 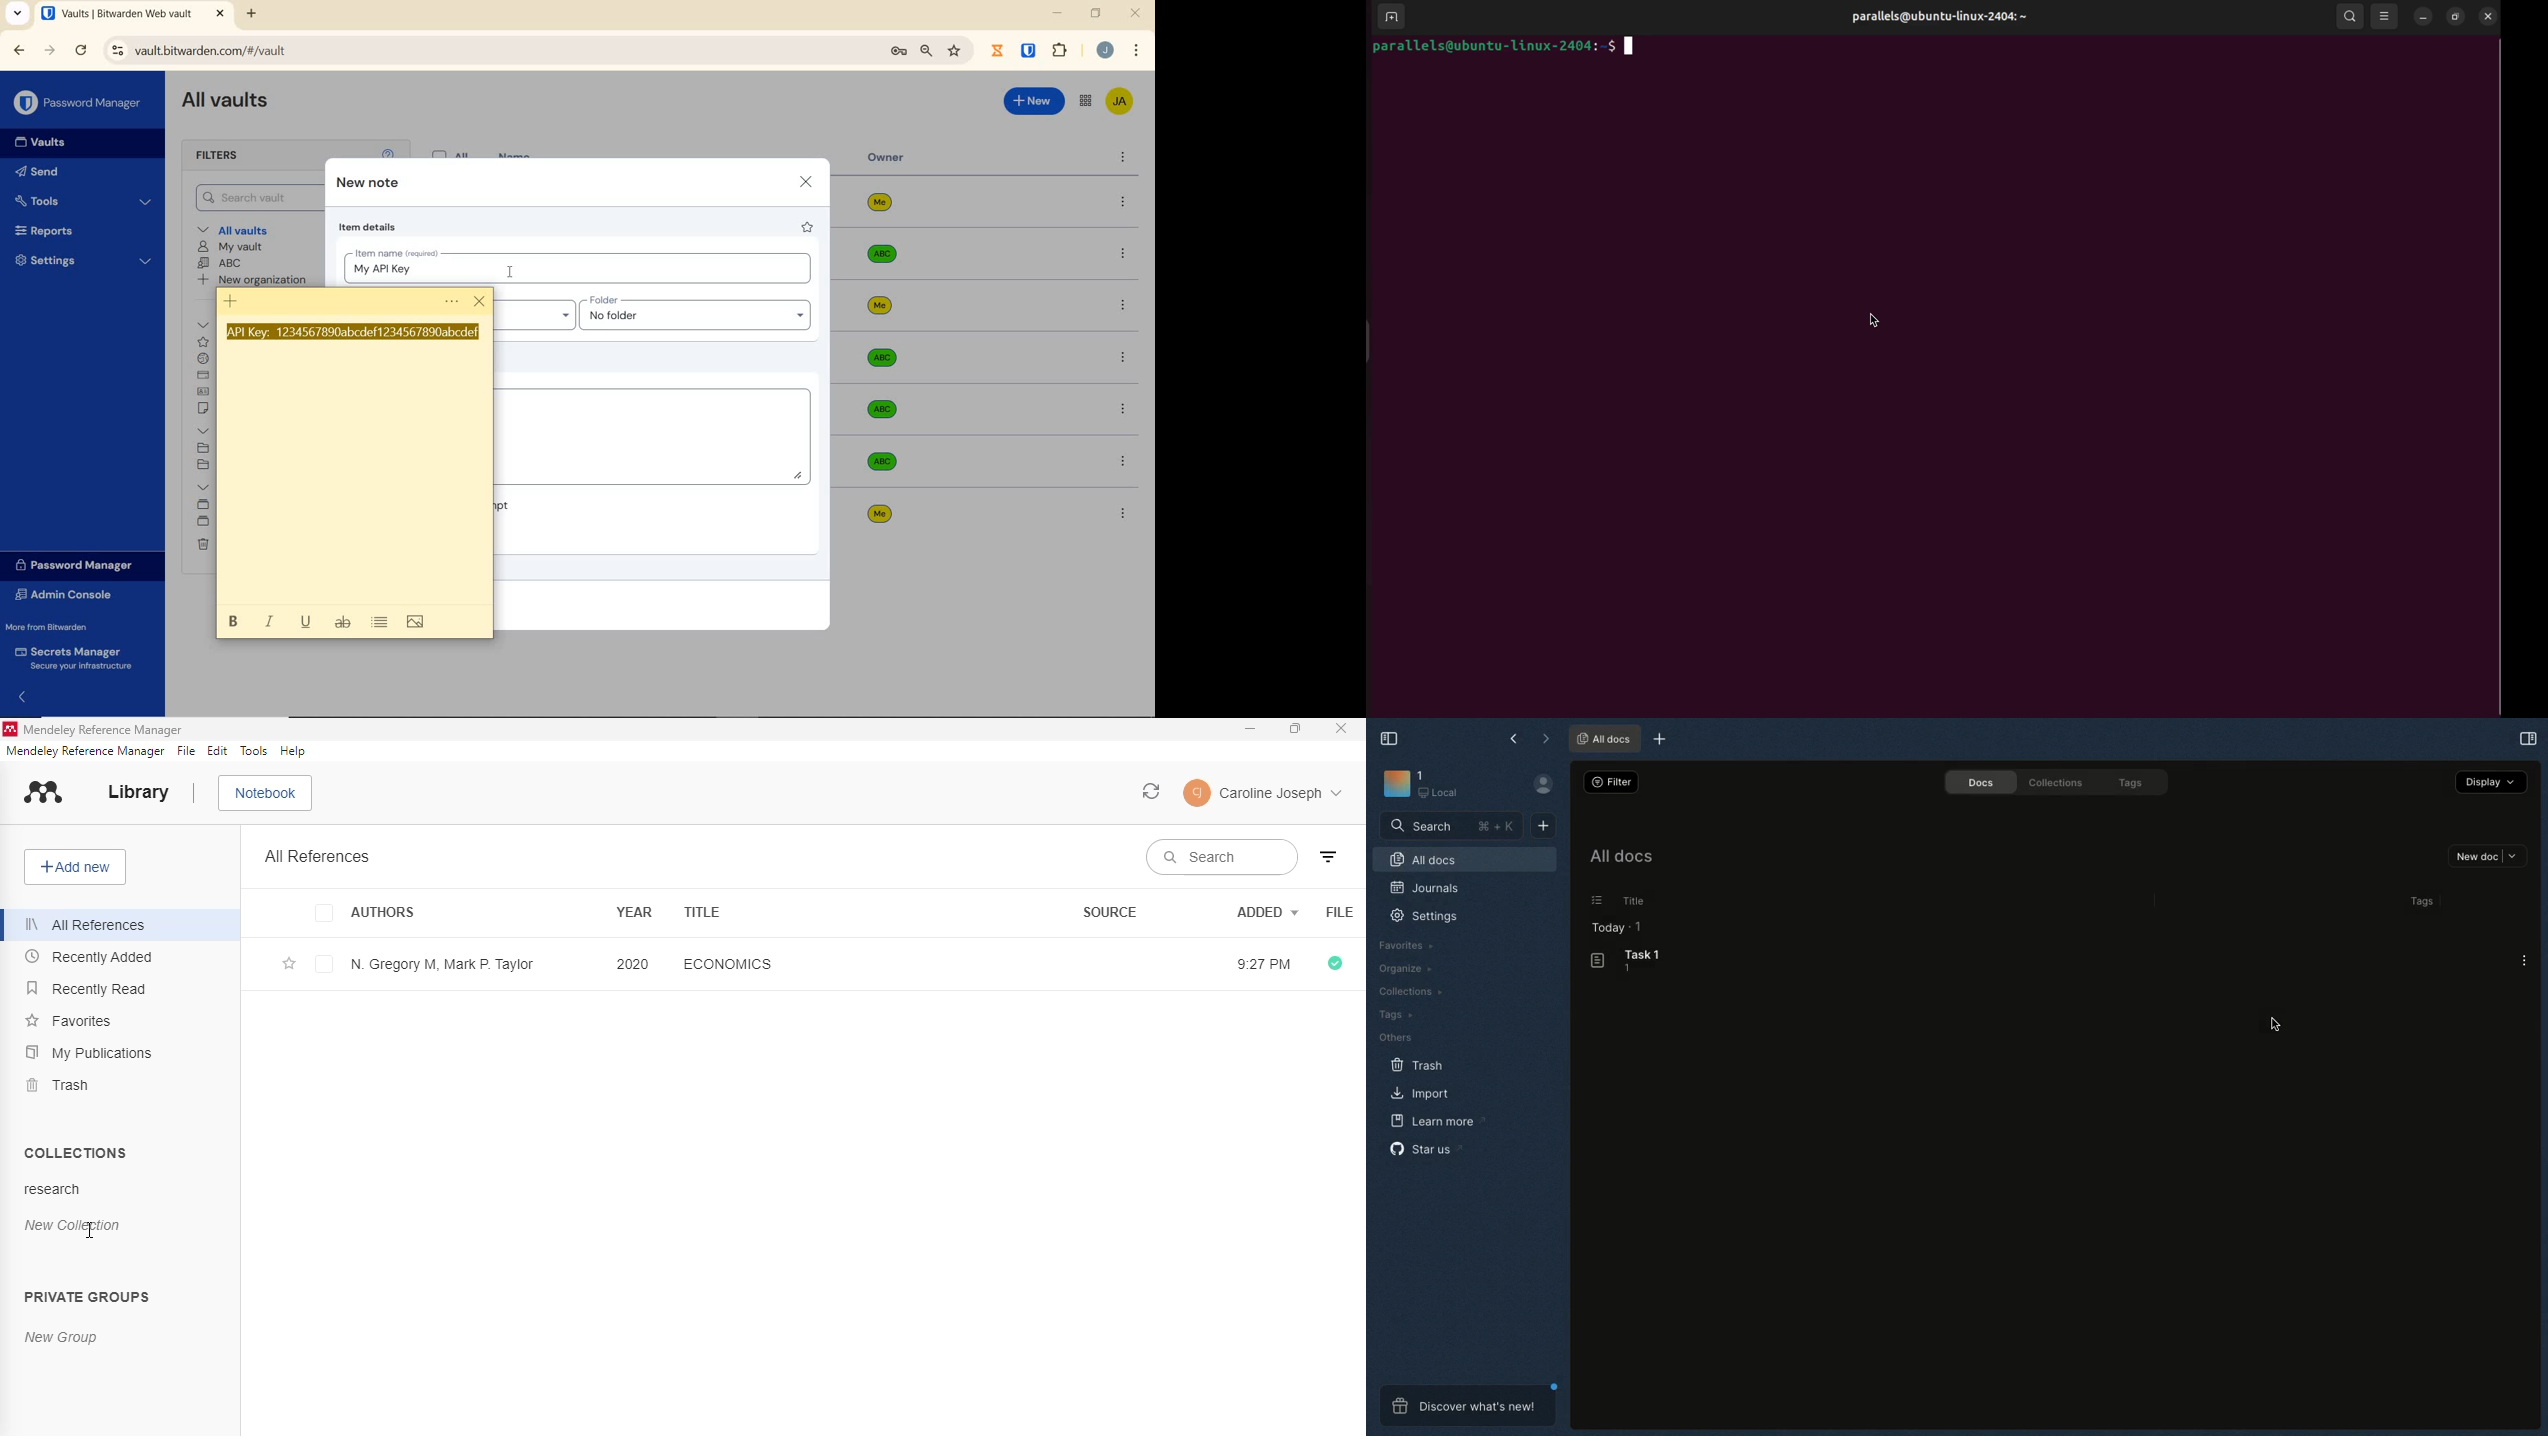 I want to click on user icon, so click(x=1198, y=793).